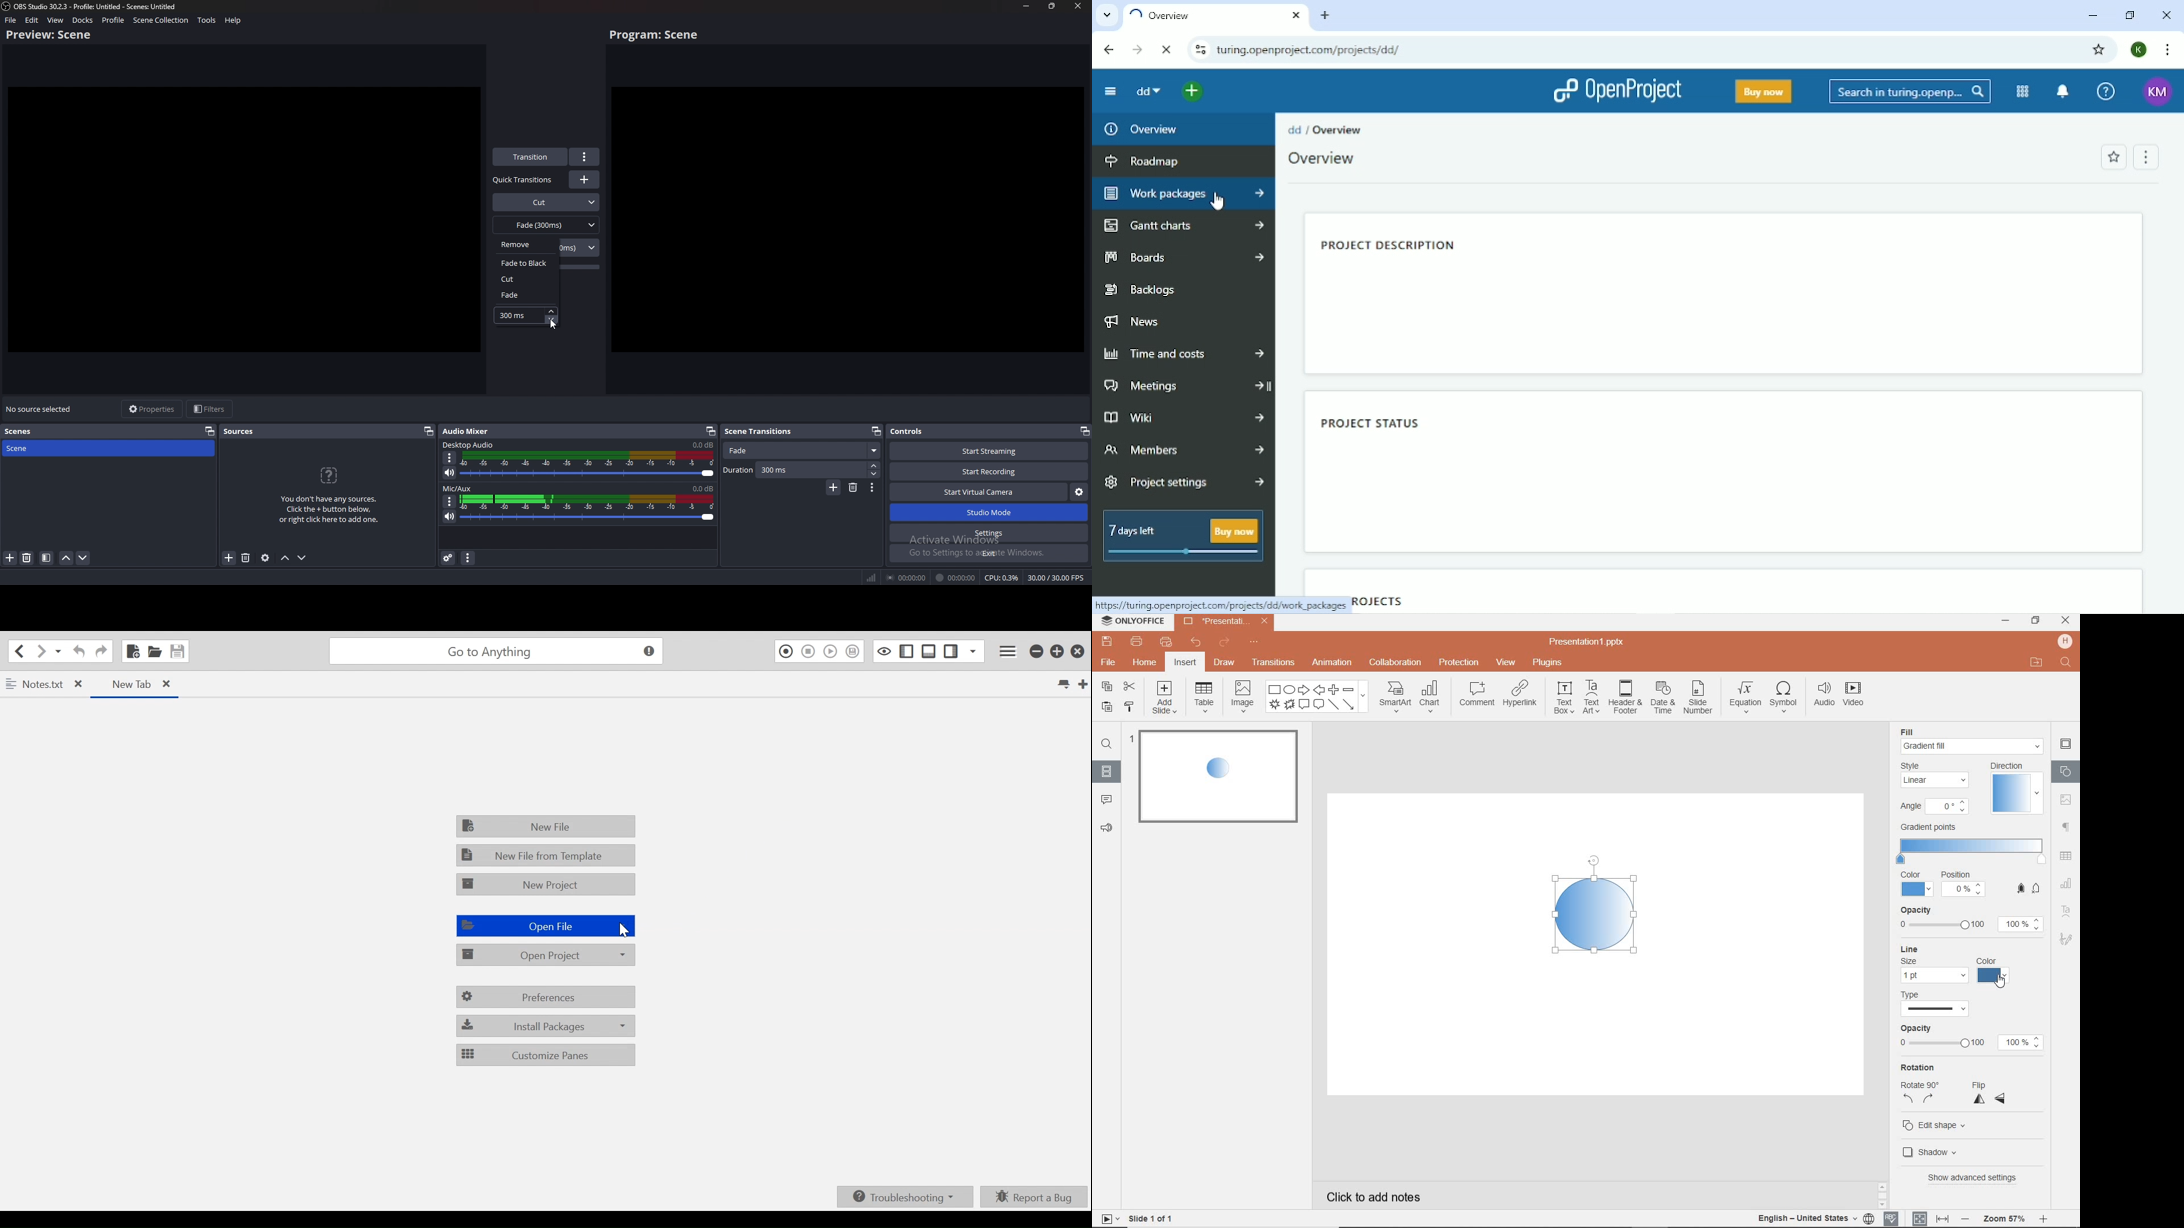  What do you see at coordinates (1744, 697) in the screenshot?
I see `equation` at bounding box center [1744, 697].